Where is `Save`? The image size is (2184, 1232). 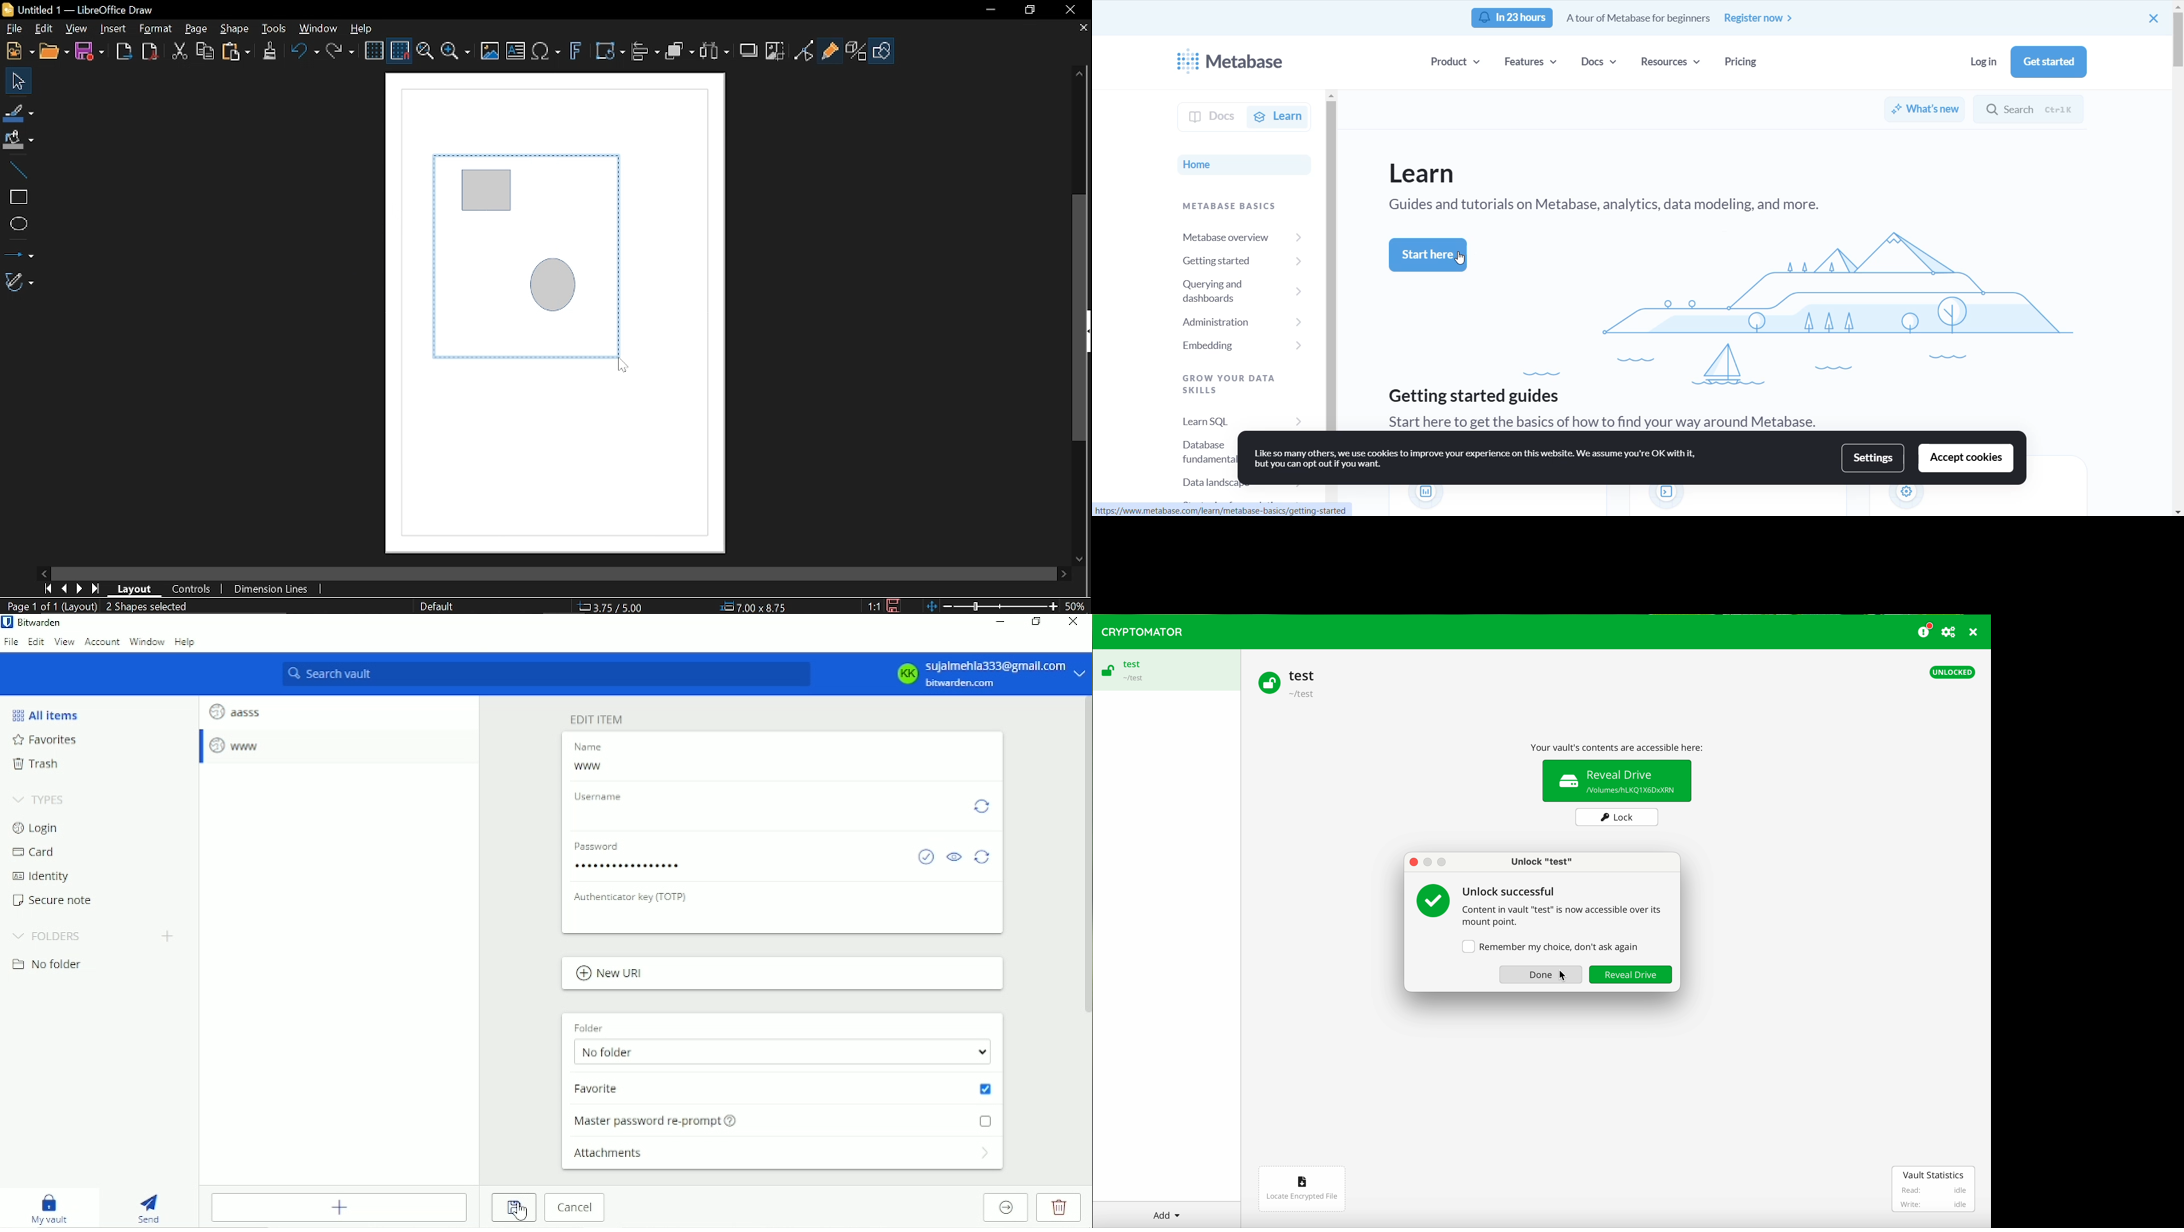 Save is located at coordinates (895, 605).